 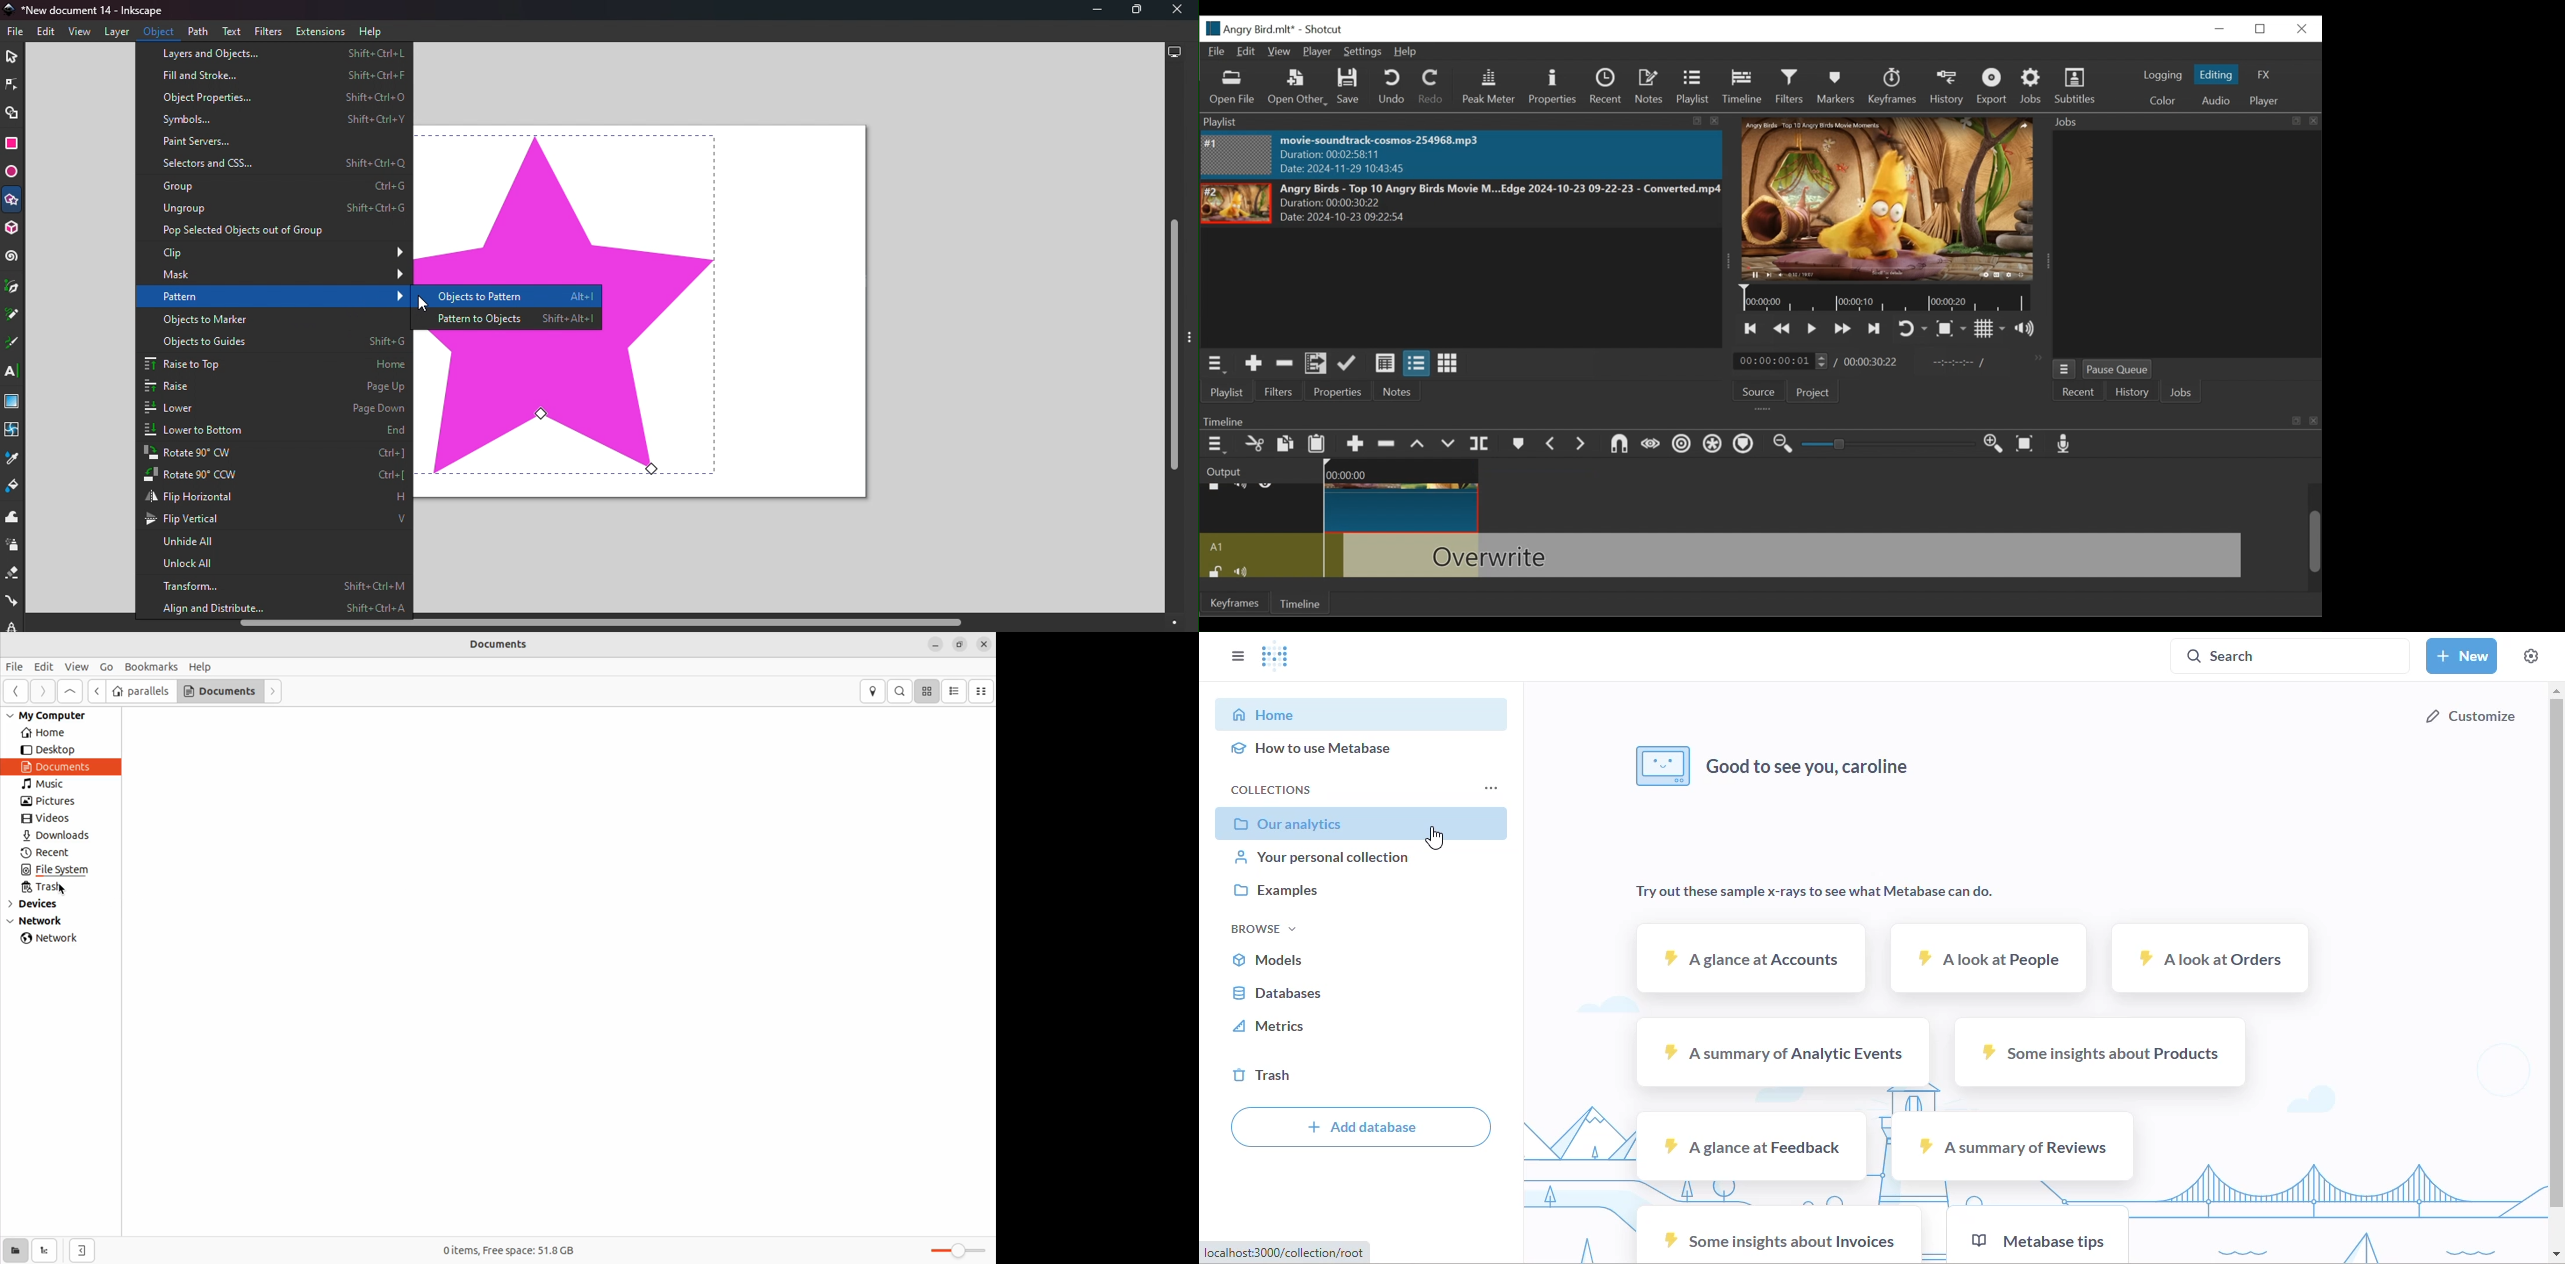 I want to click on Lower to bottom, so click(x=271, y=430).